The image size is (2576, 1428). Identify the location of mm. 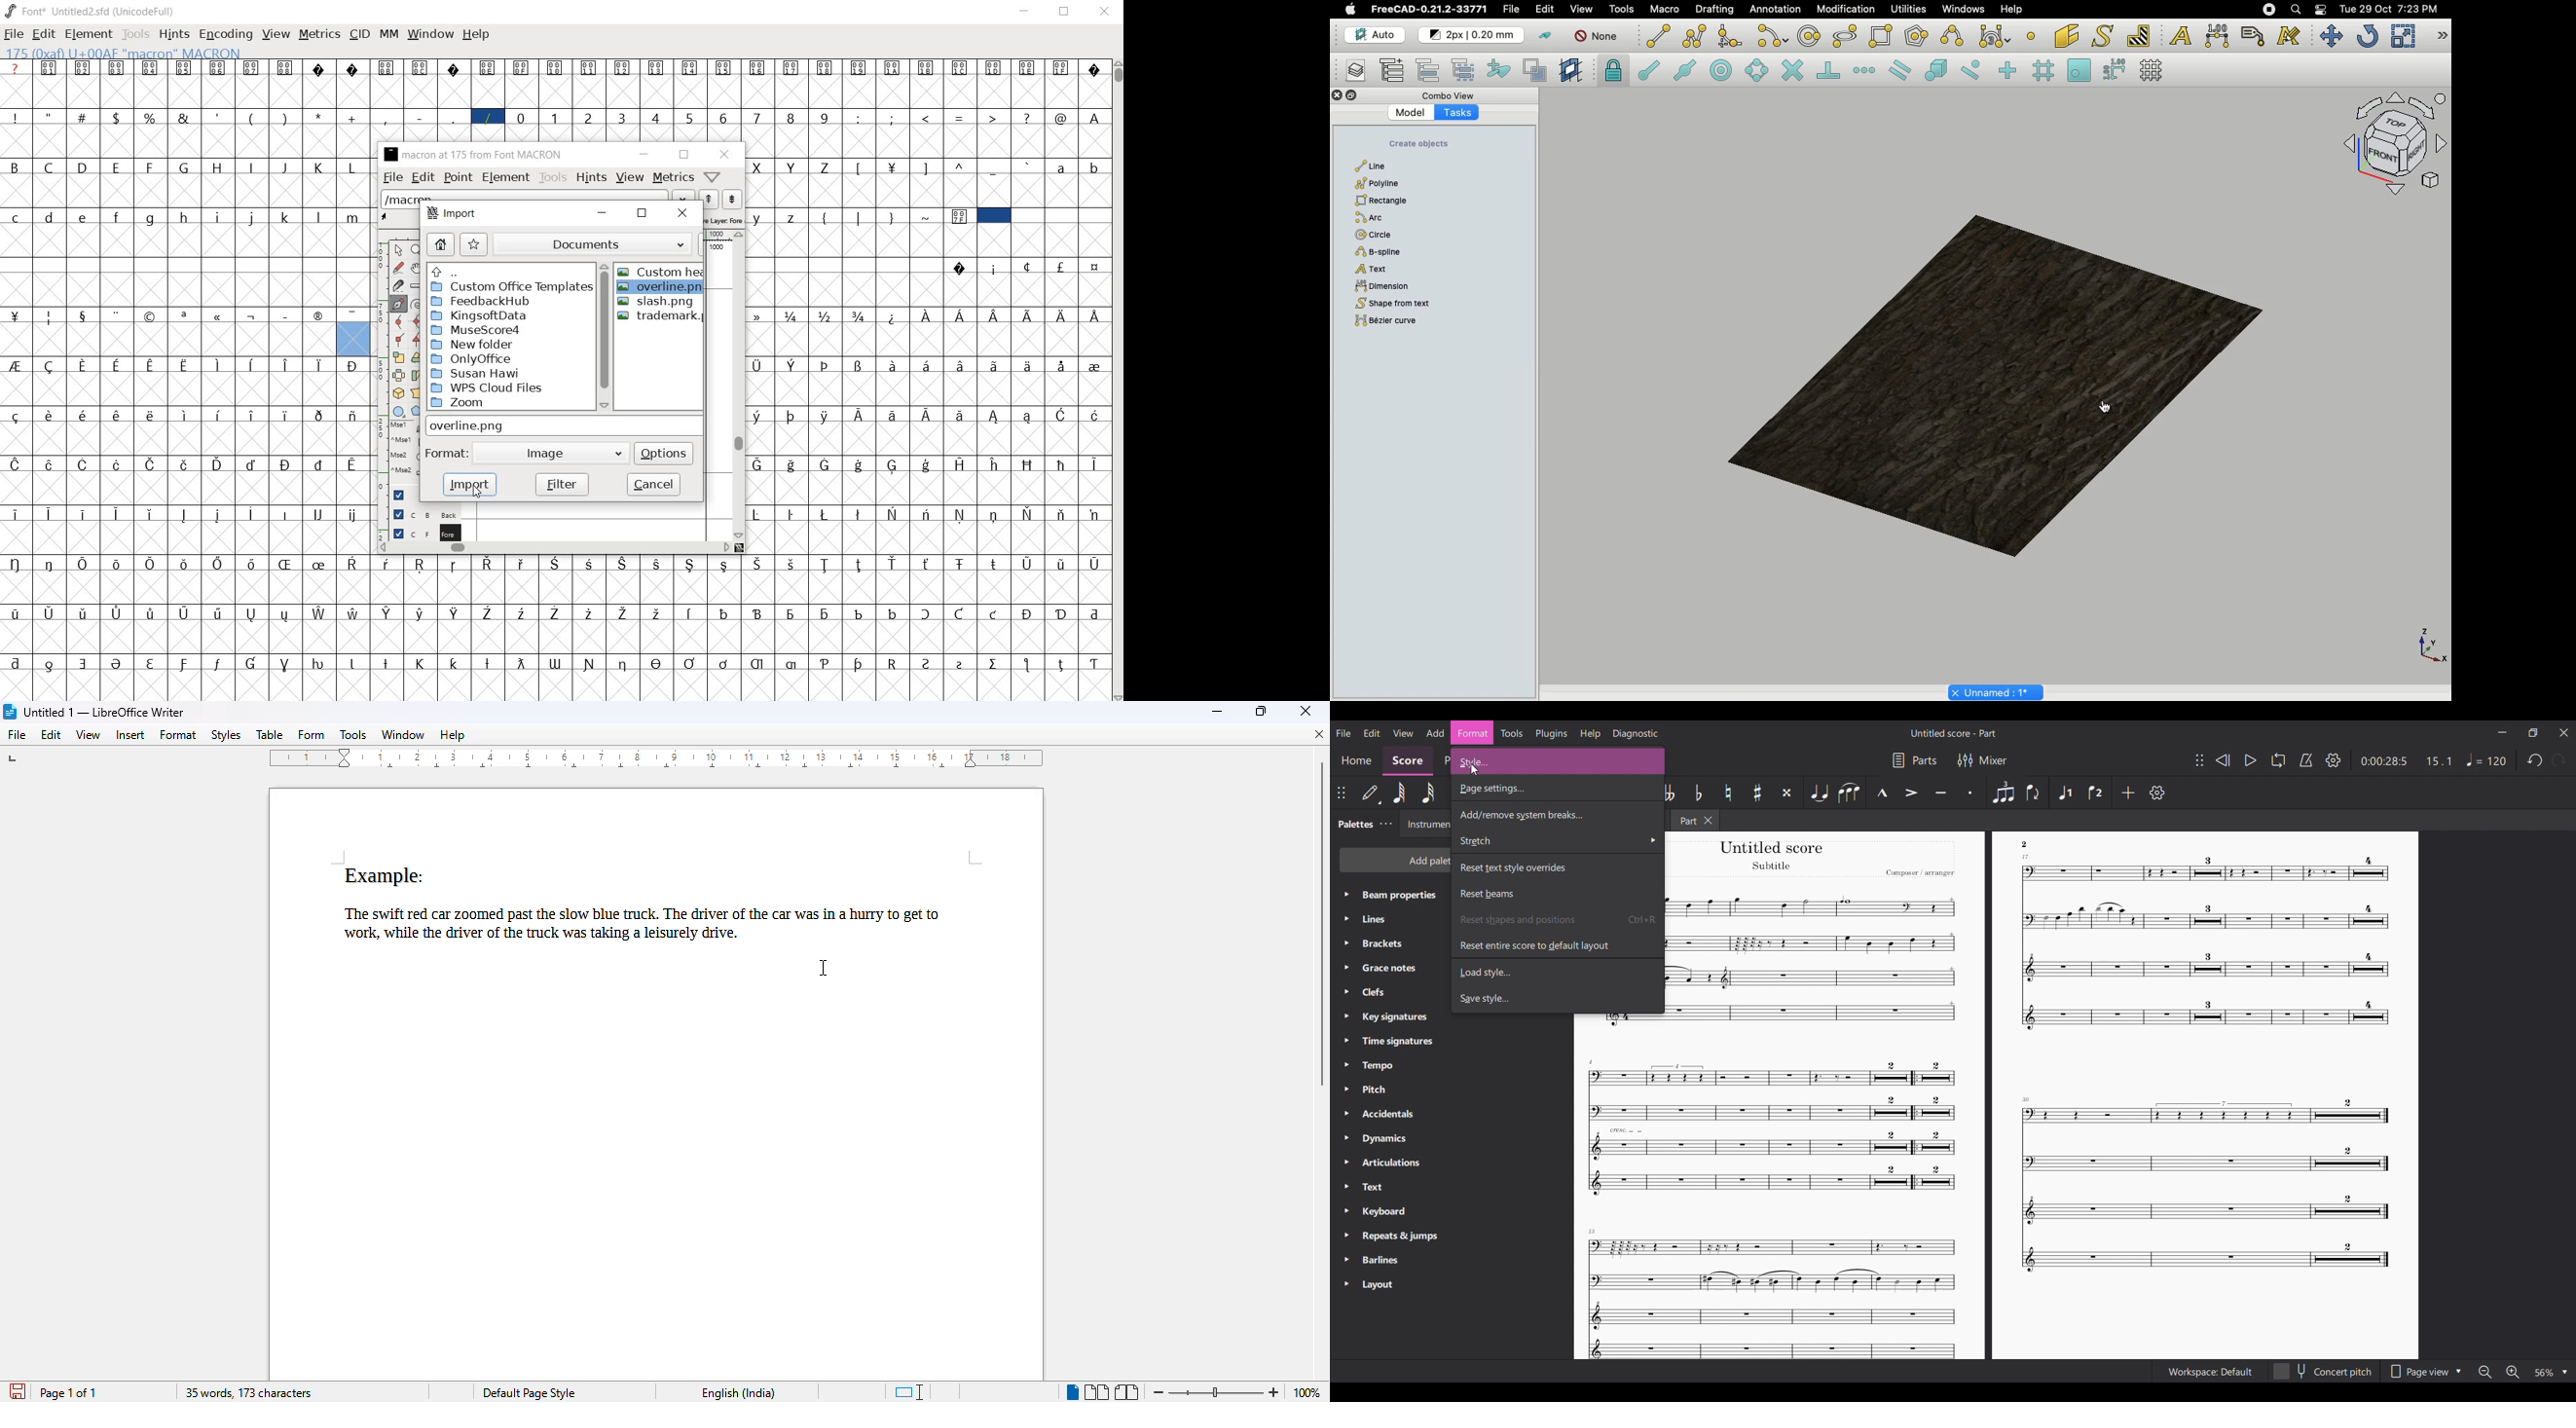
(389, 34).